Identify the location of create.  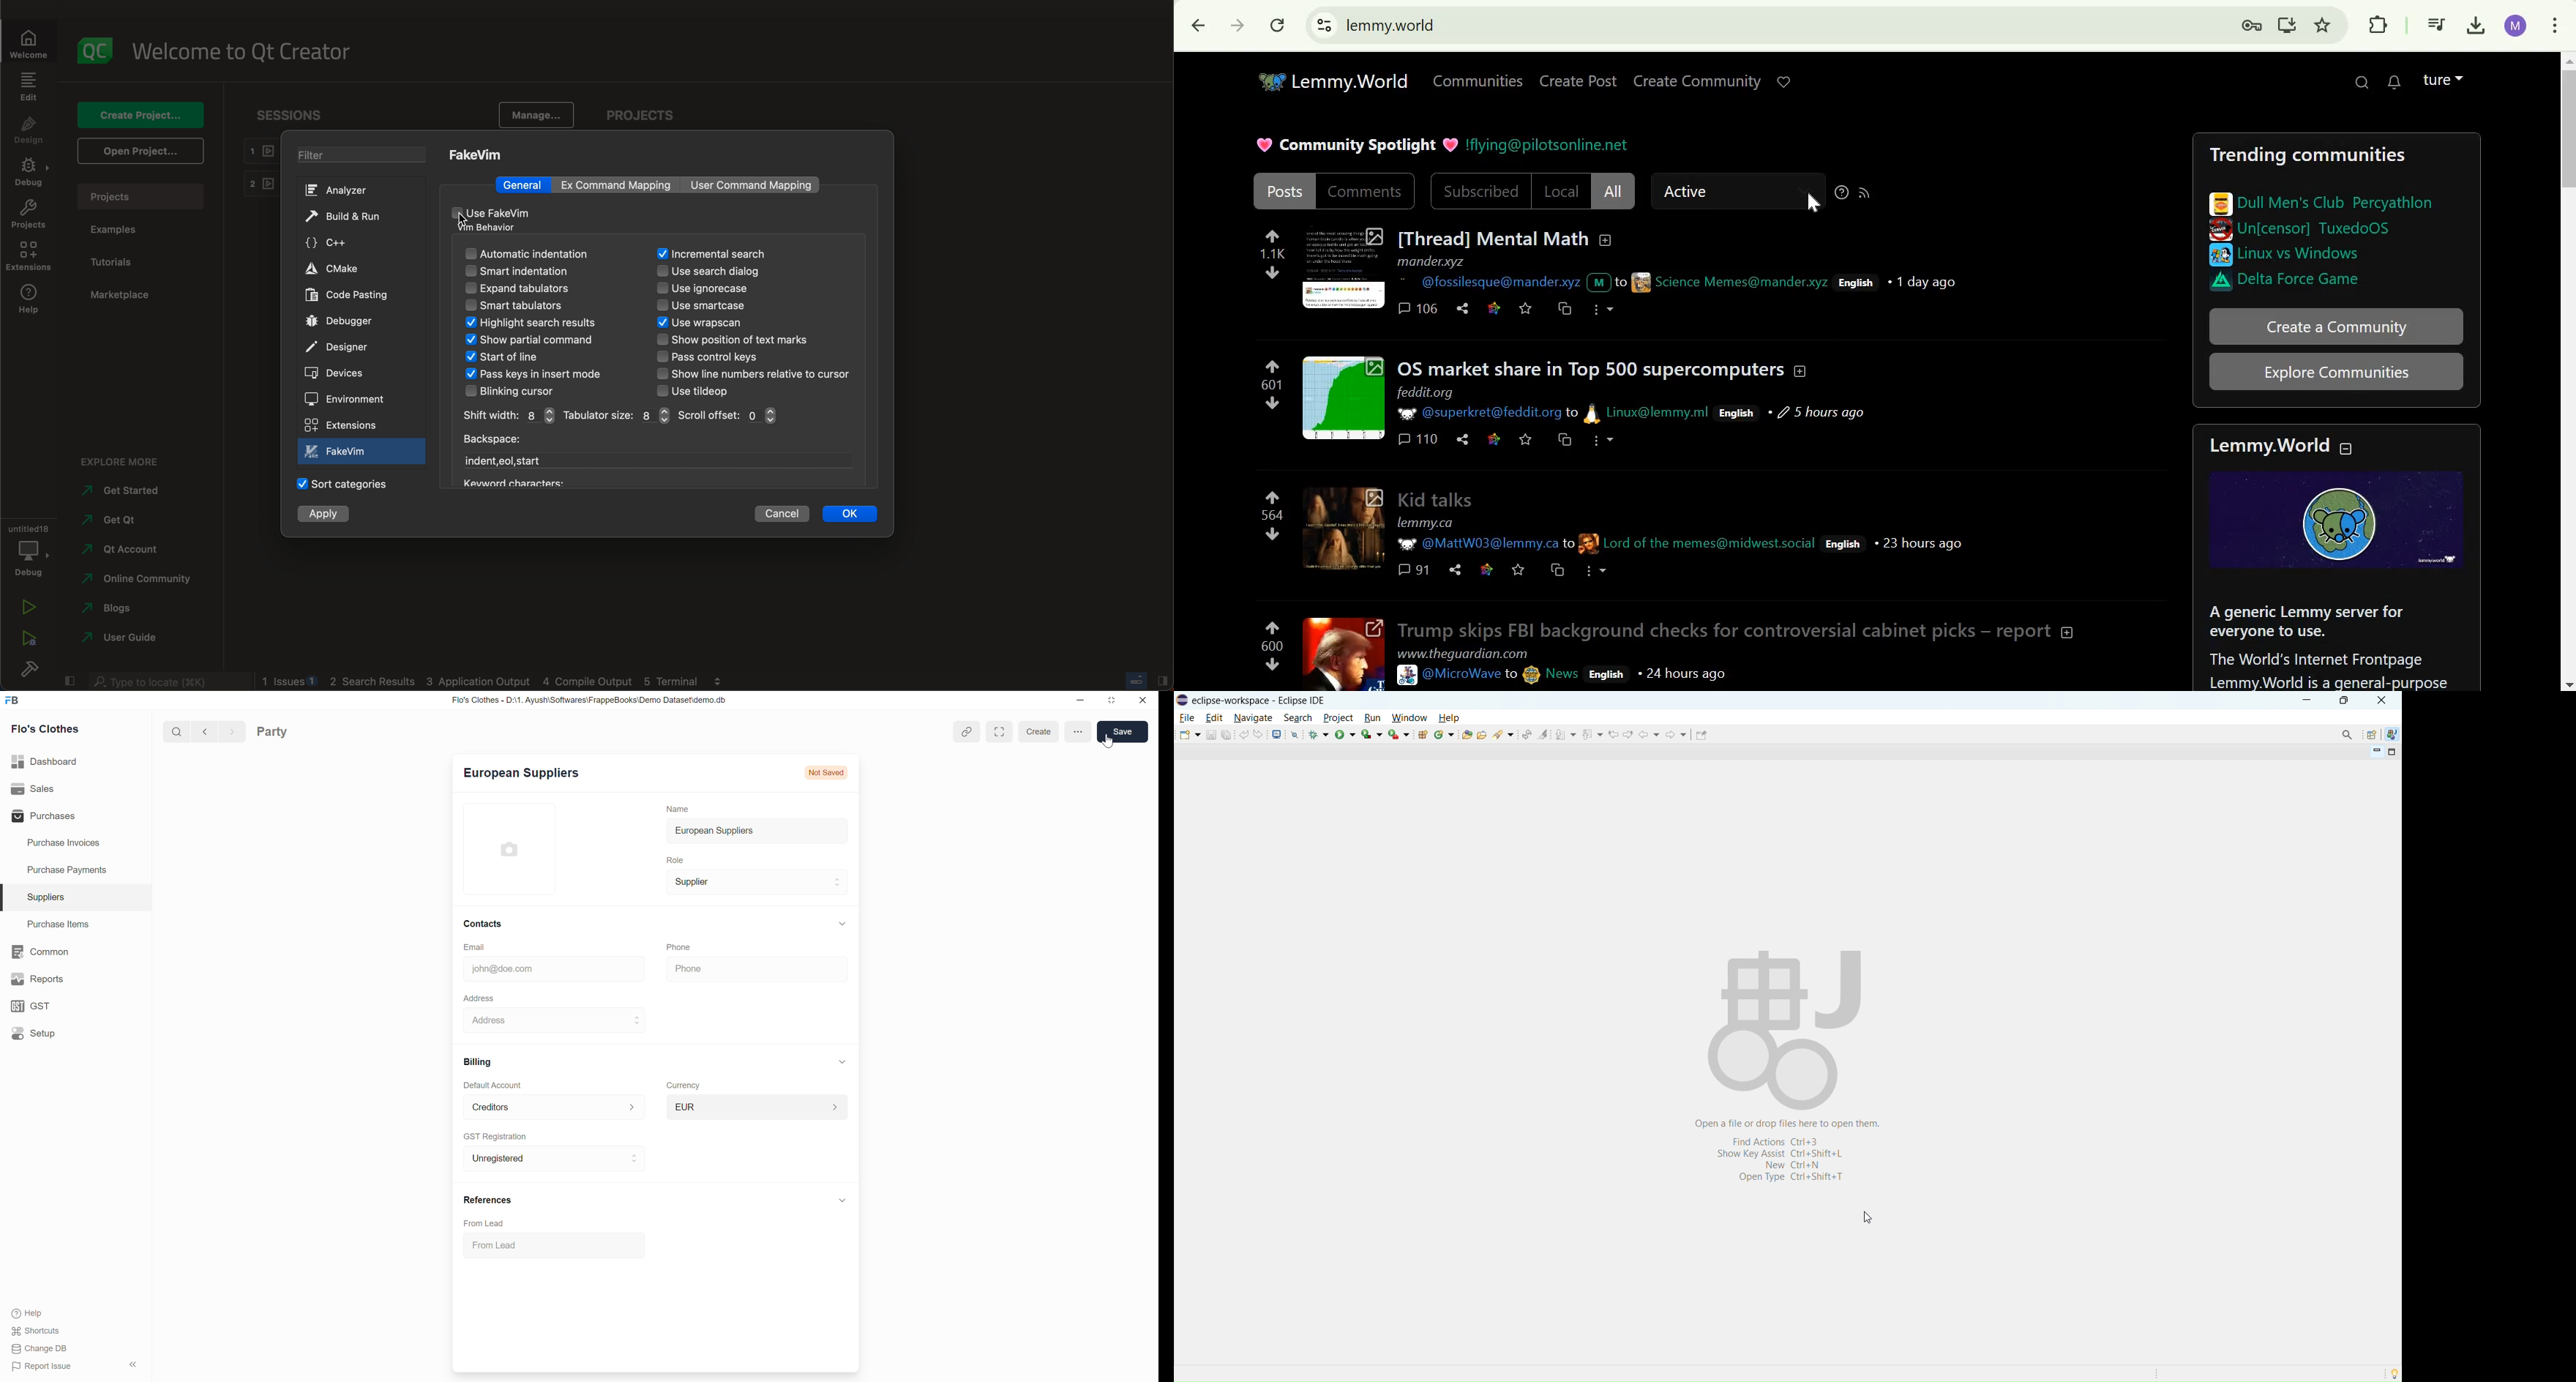
(140, 113).